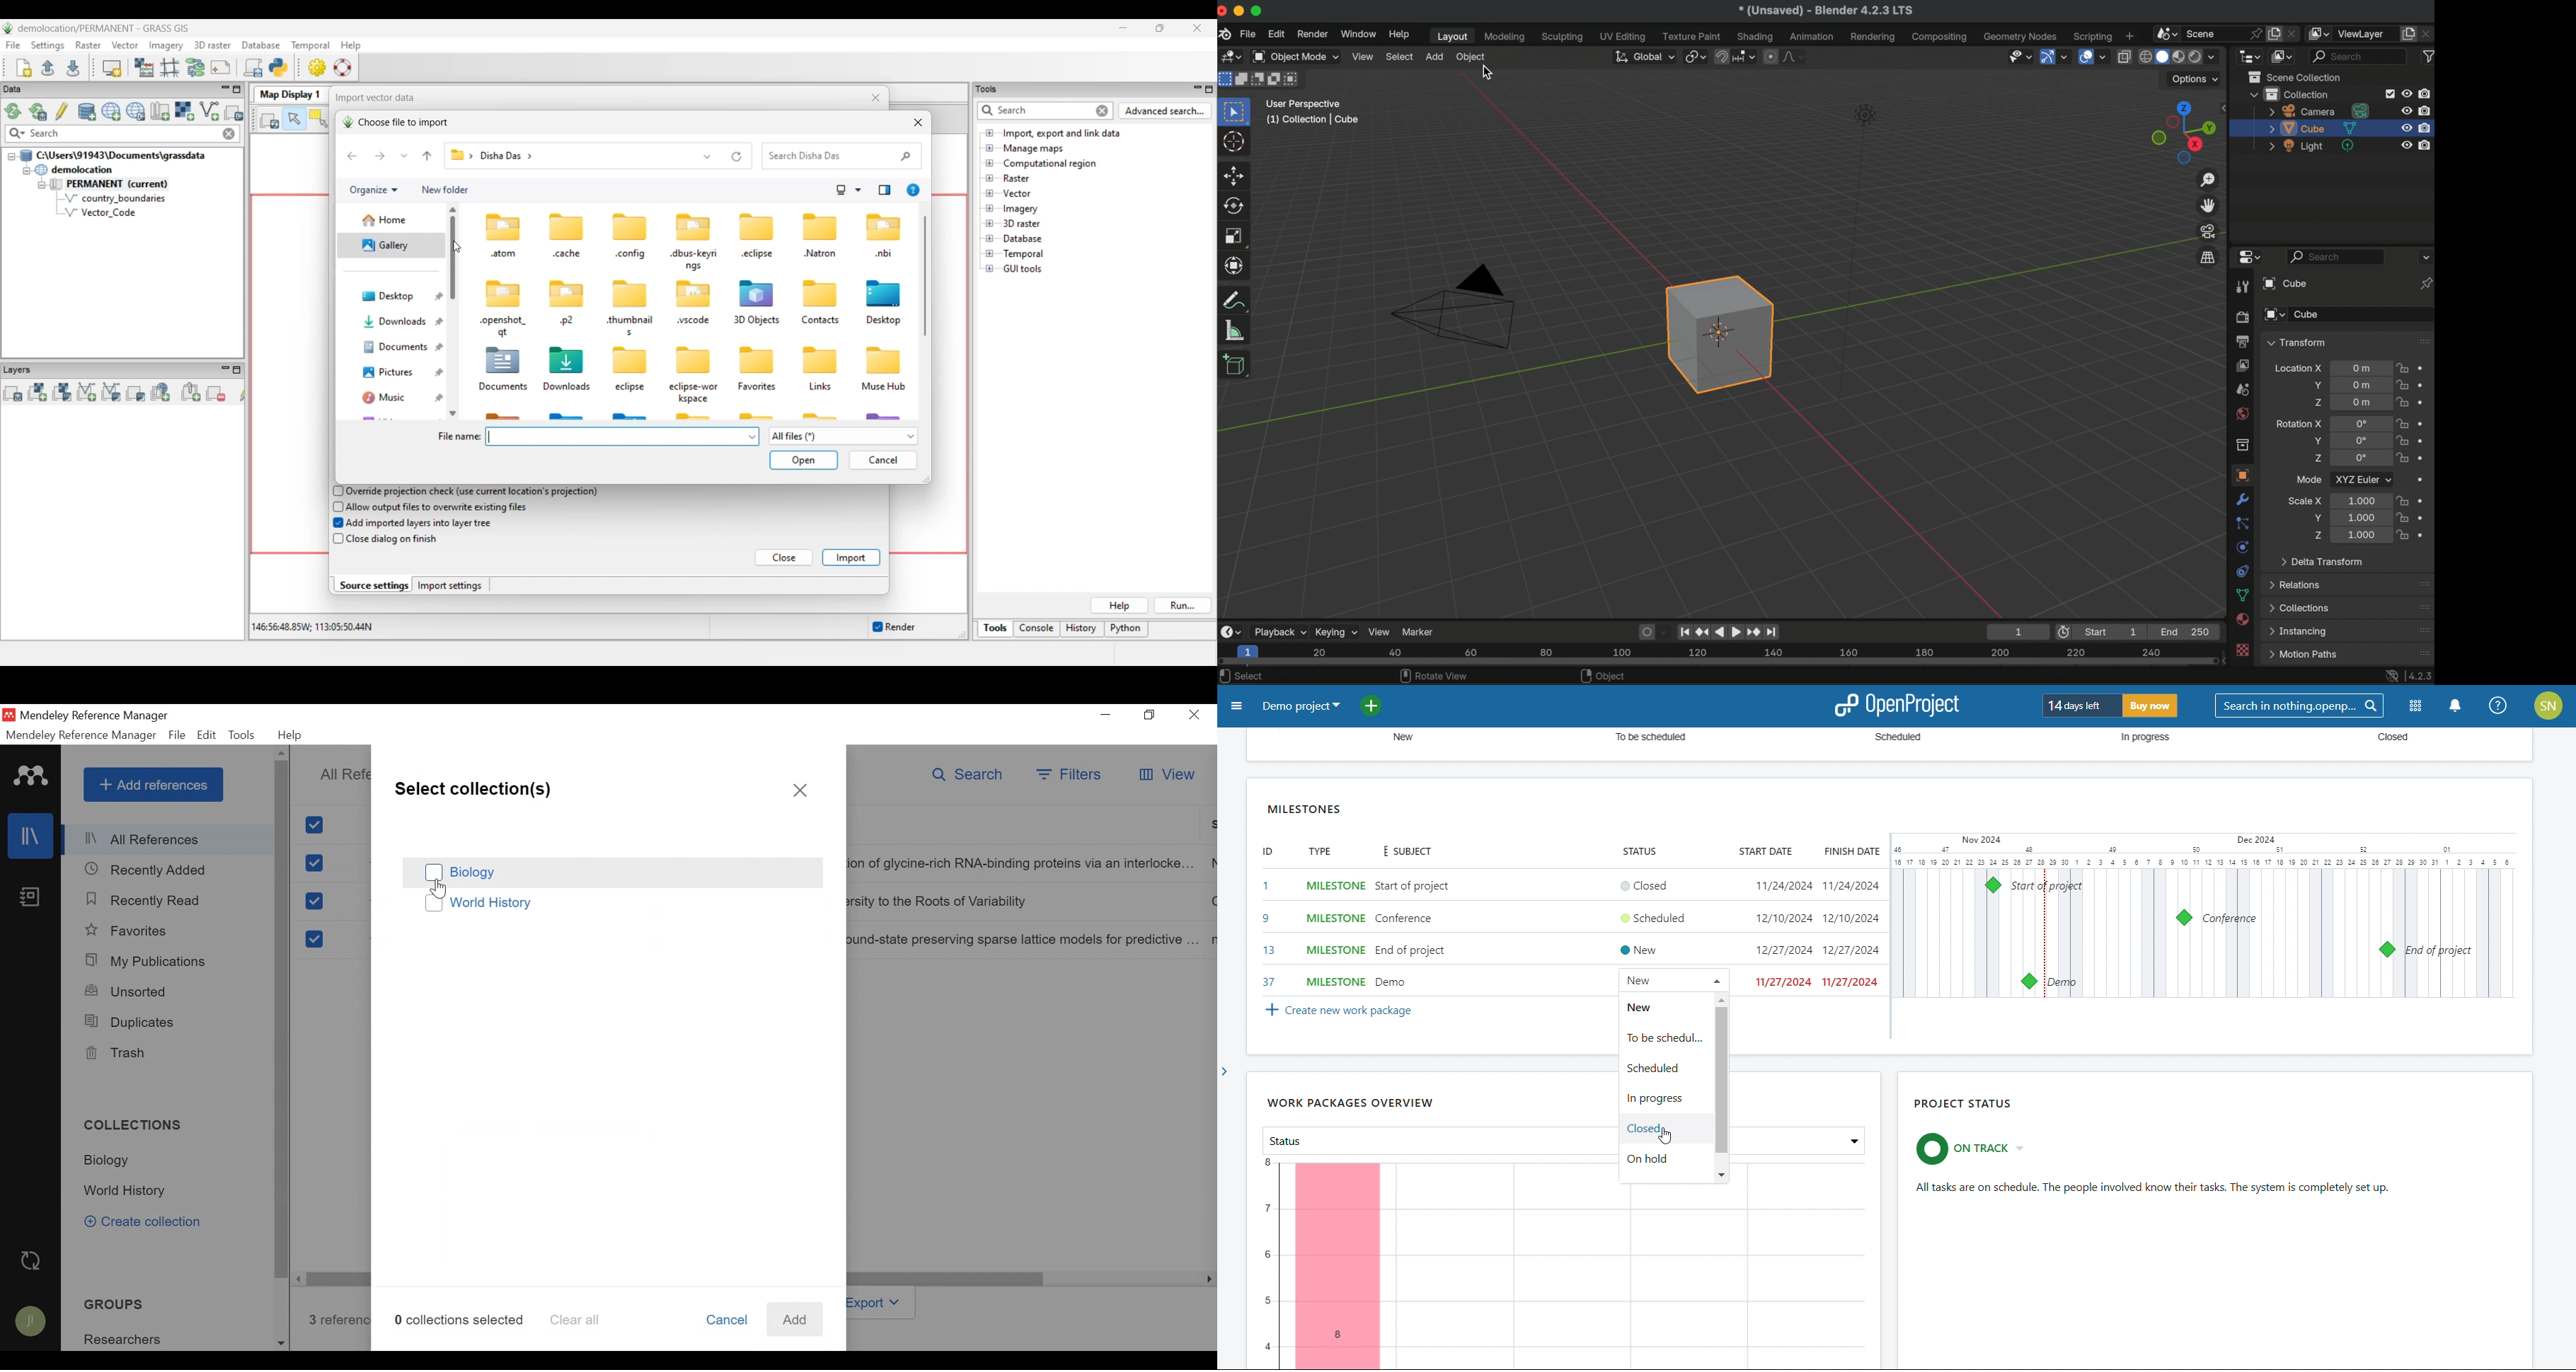 The height and width of the screenshot is (1372, 2576). Describe the element at coordinates (726, 1321) in the screenshot. I see `Cancel` at that location.